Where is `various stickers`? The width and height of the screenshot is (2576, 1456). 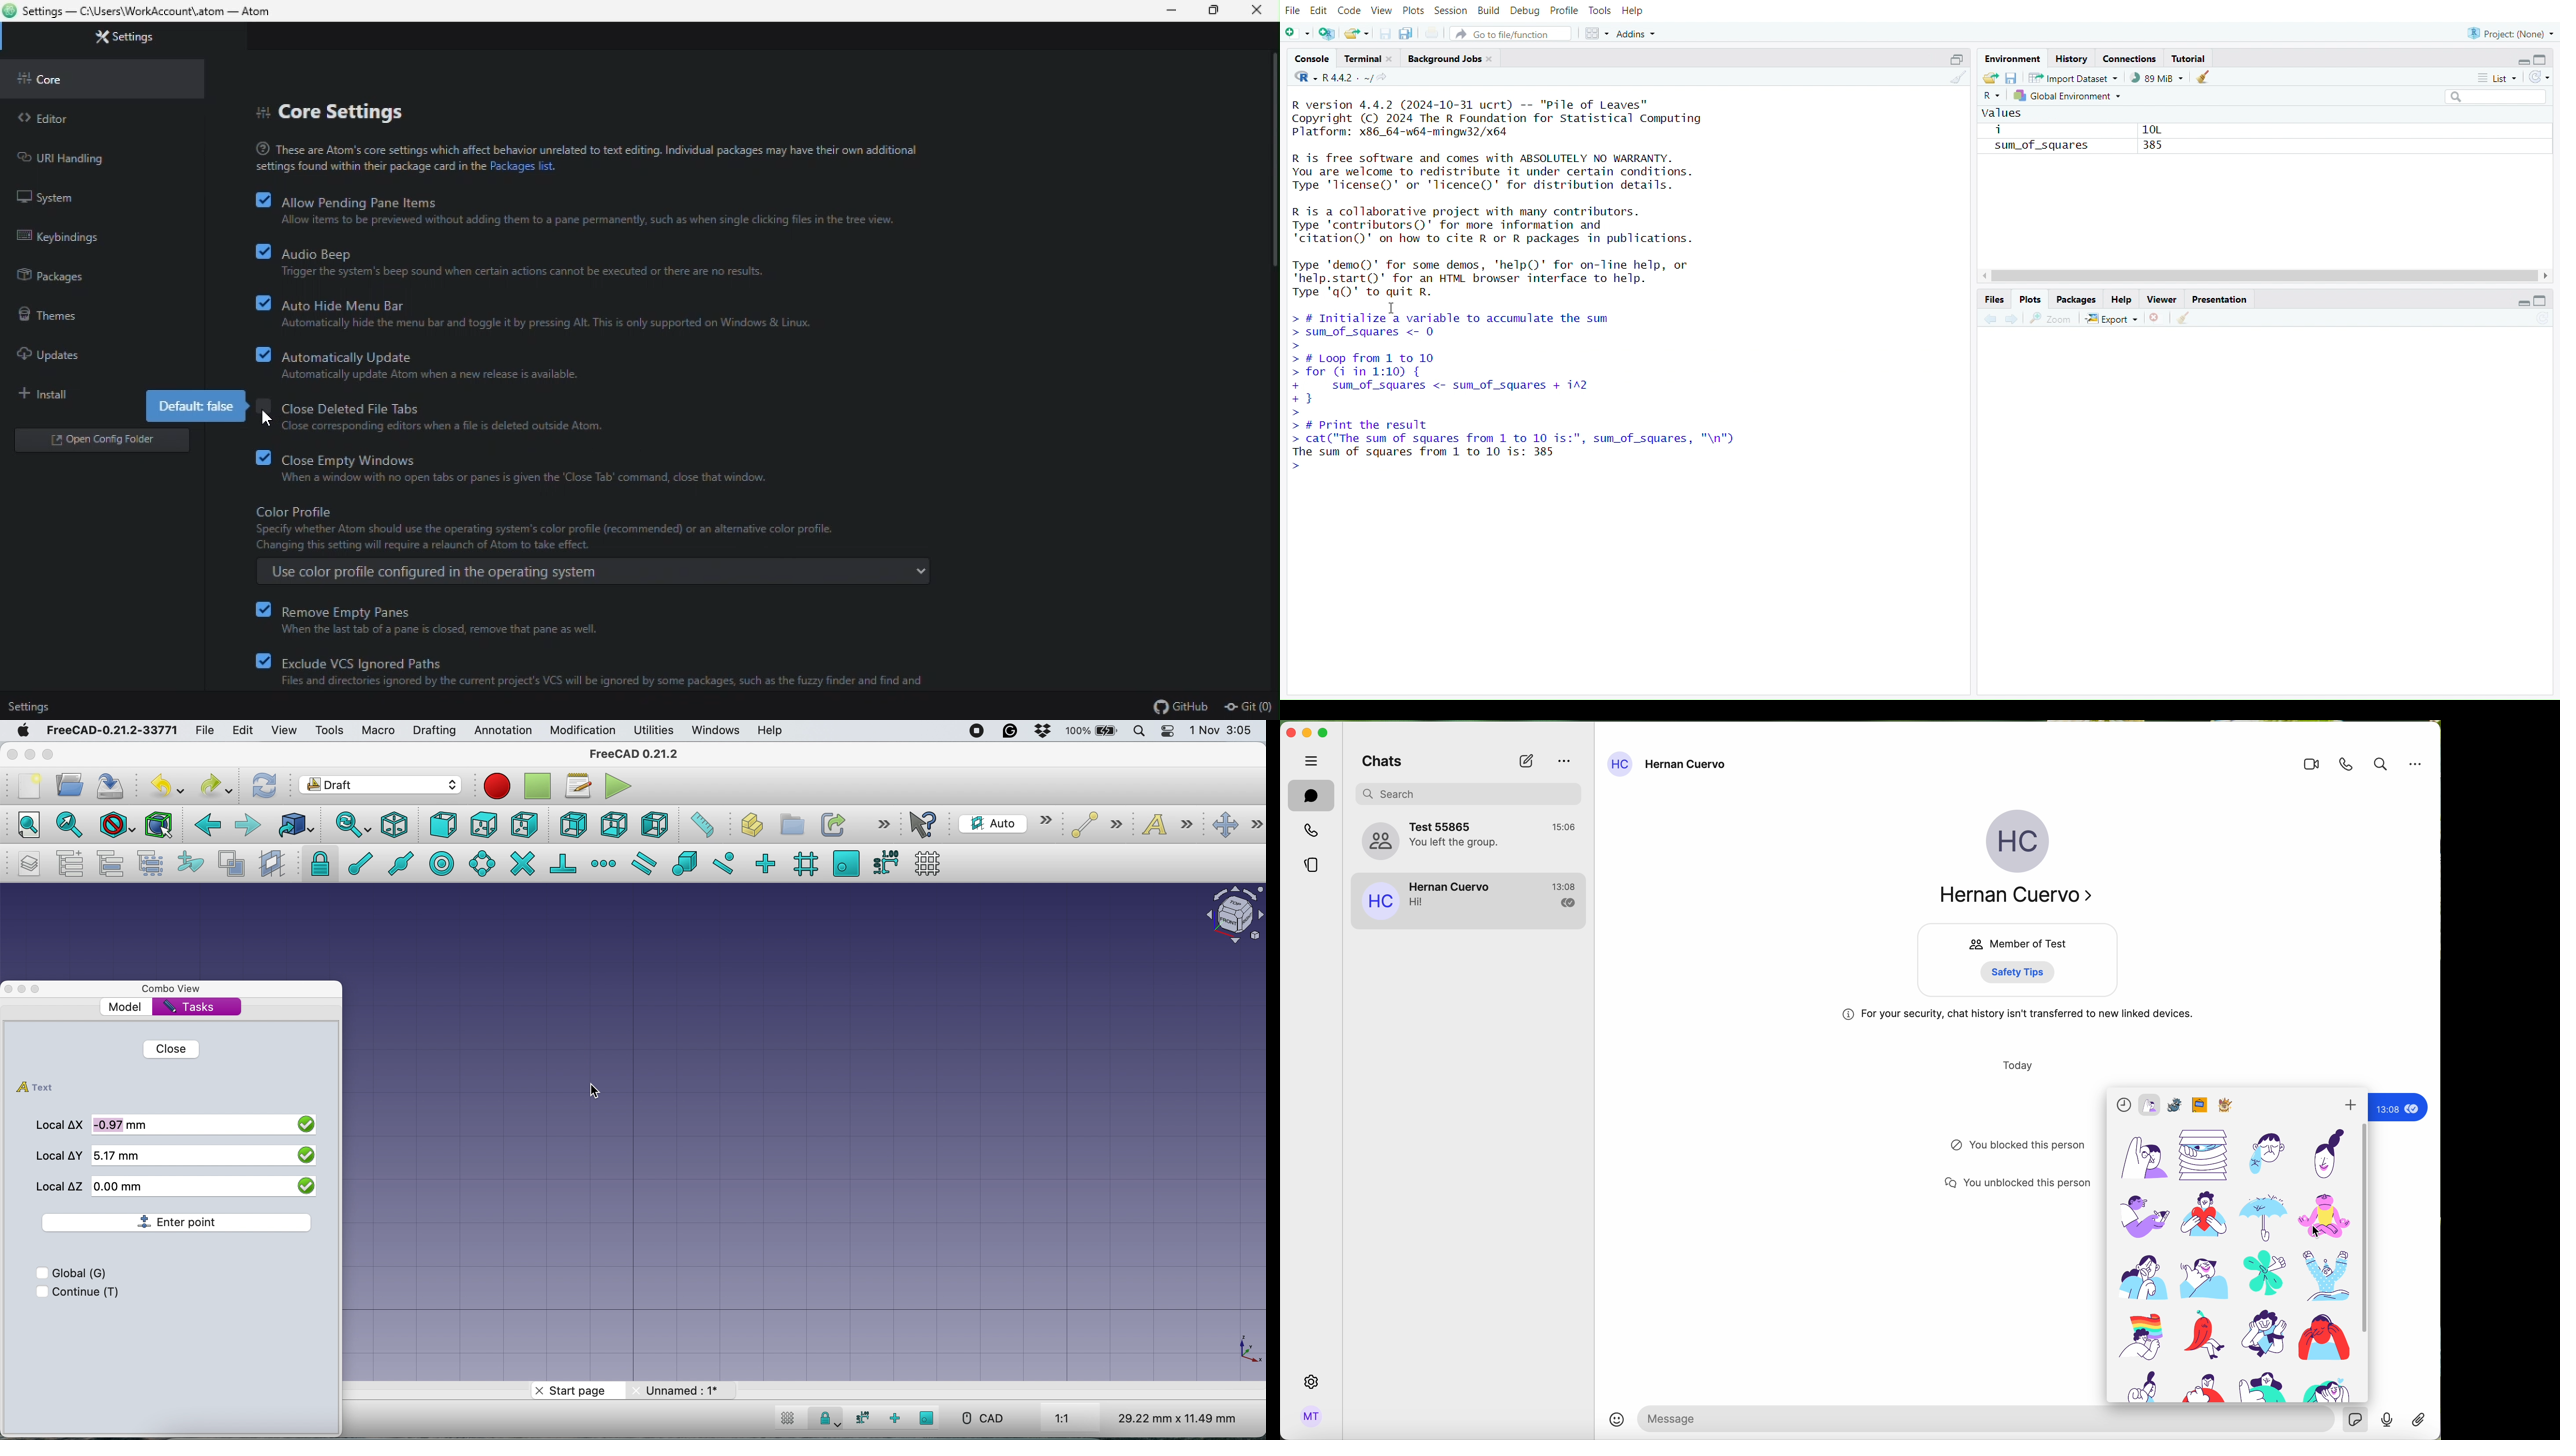
various stickers is located at coordinates (2237, 1244).